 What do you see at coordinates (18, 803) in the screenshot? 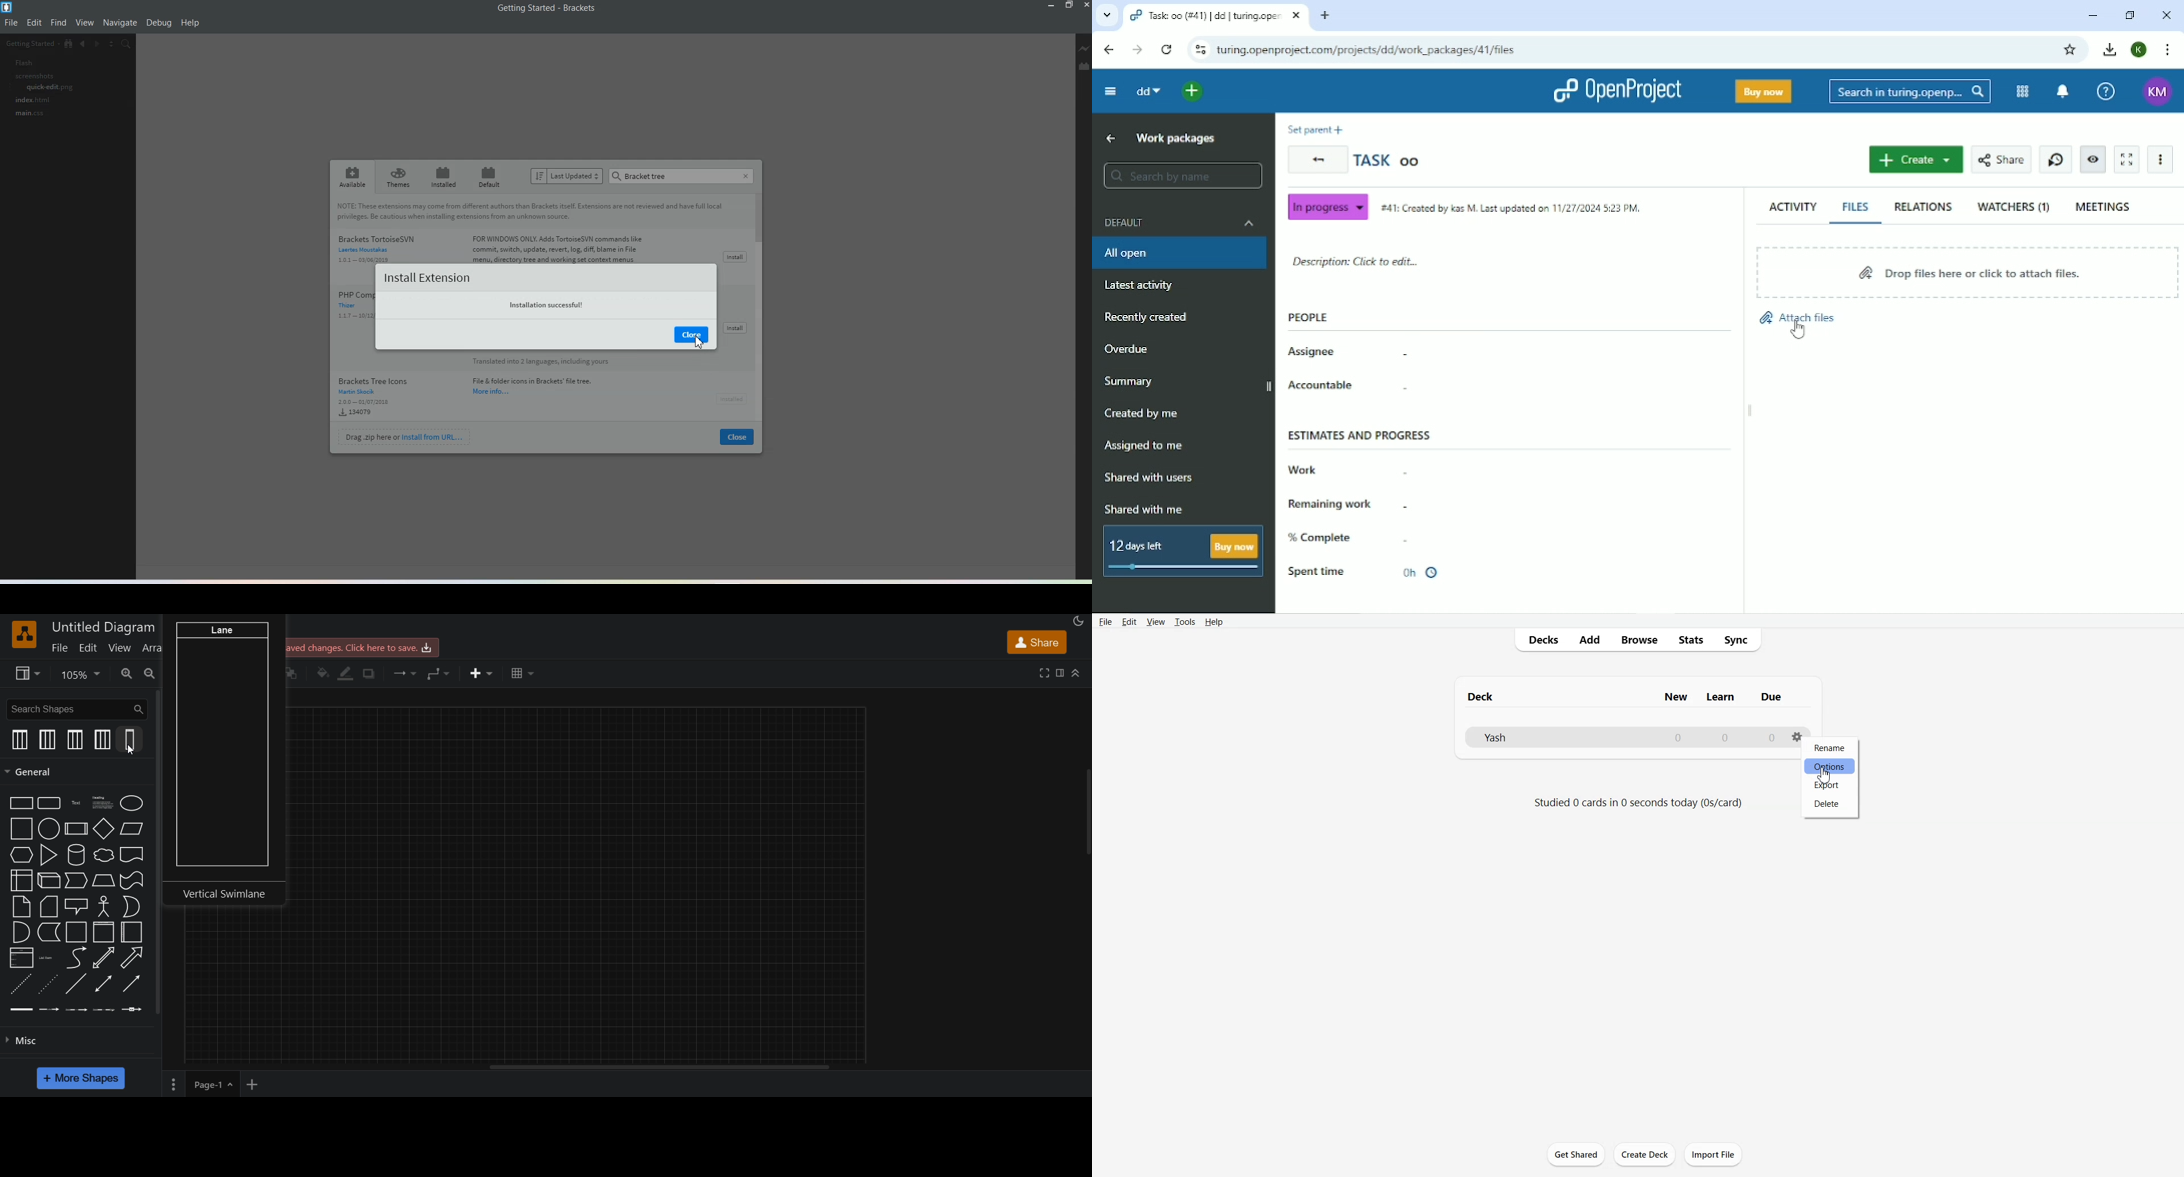
I see `rectangle` at bounding box center [18, 803].